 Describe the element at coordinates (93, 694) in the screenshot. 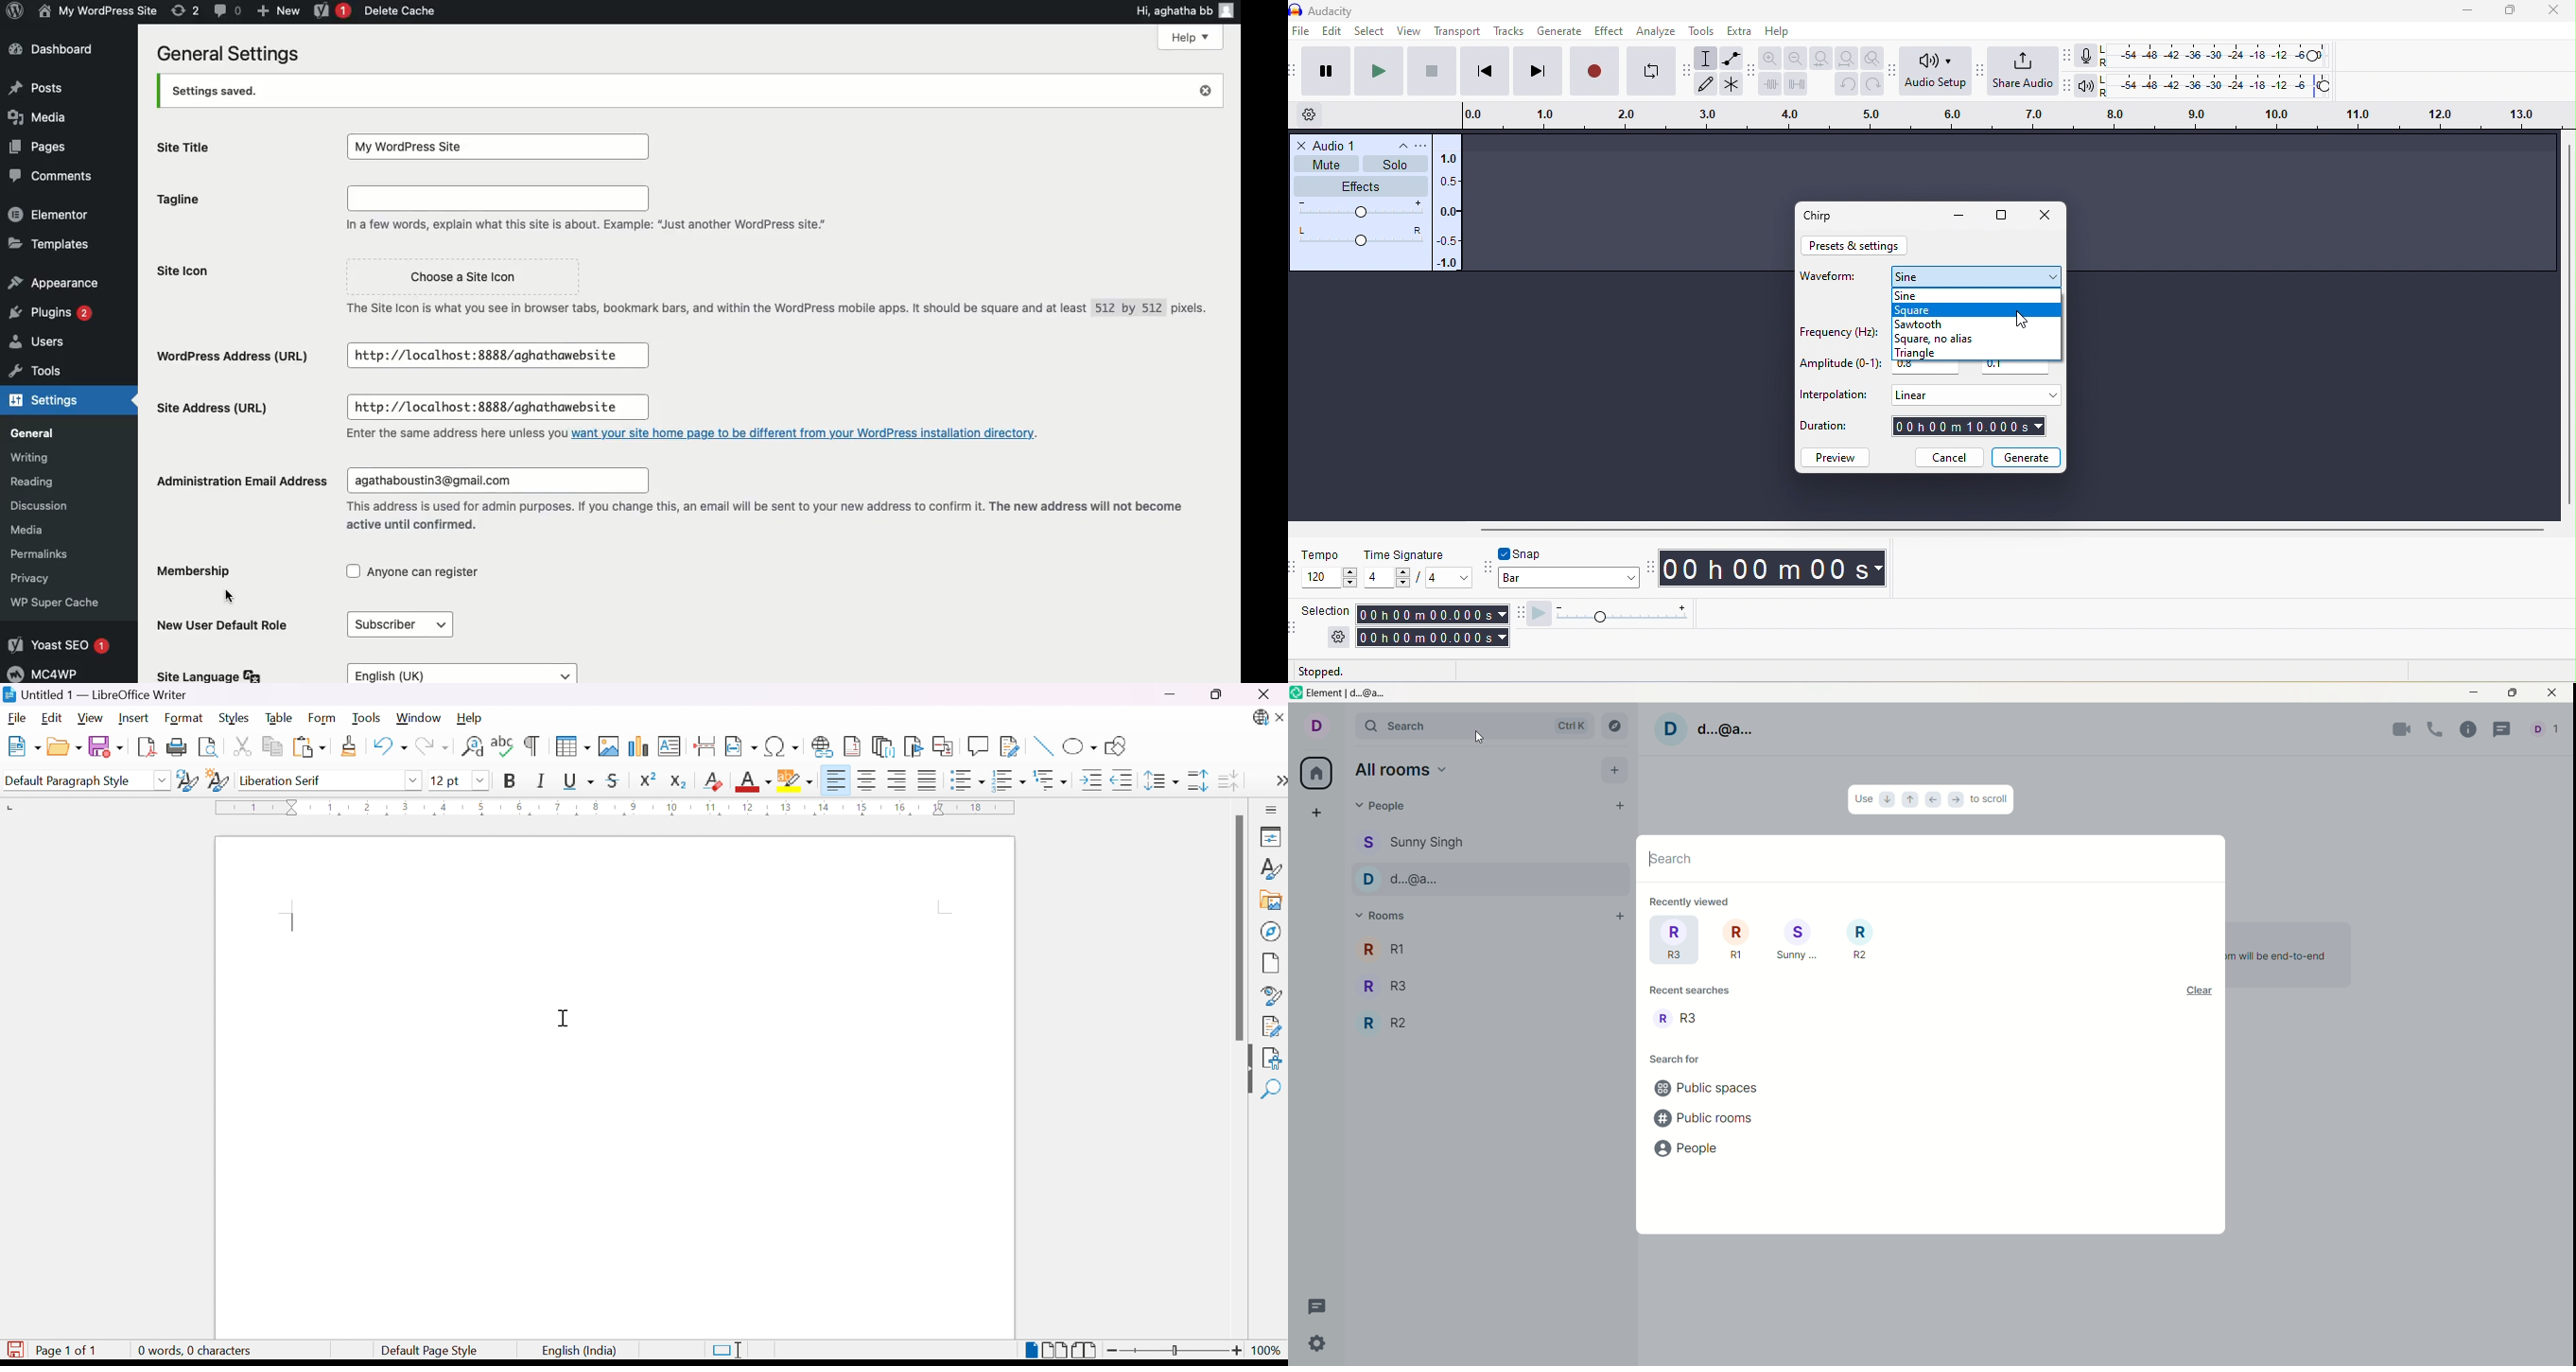

I see `Untitled 1 - LibreOffice Writer` at that location.